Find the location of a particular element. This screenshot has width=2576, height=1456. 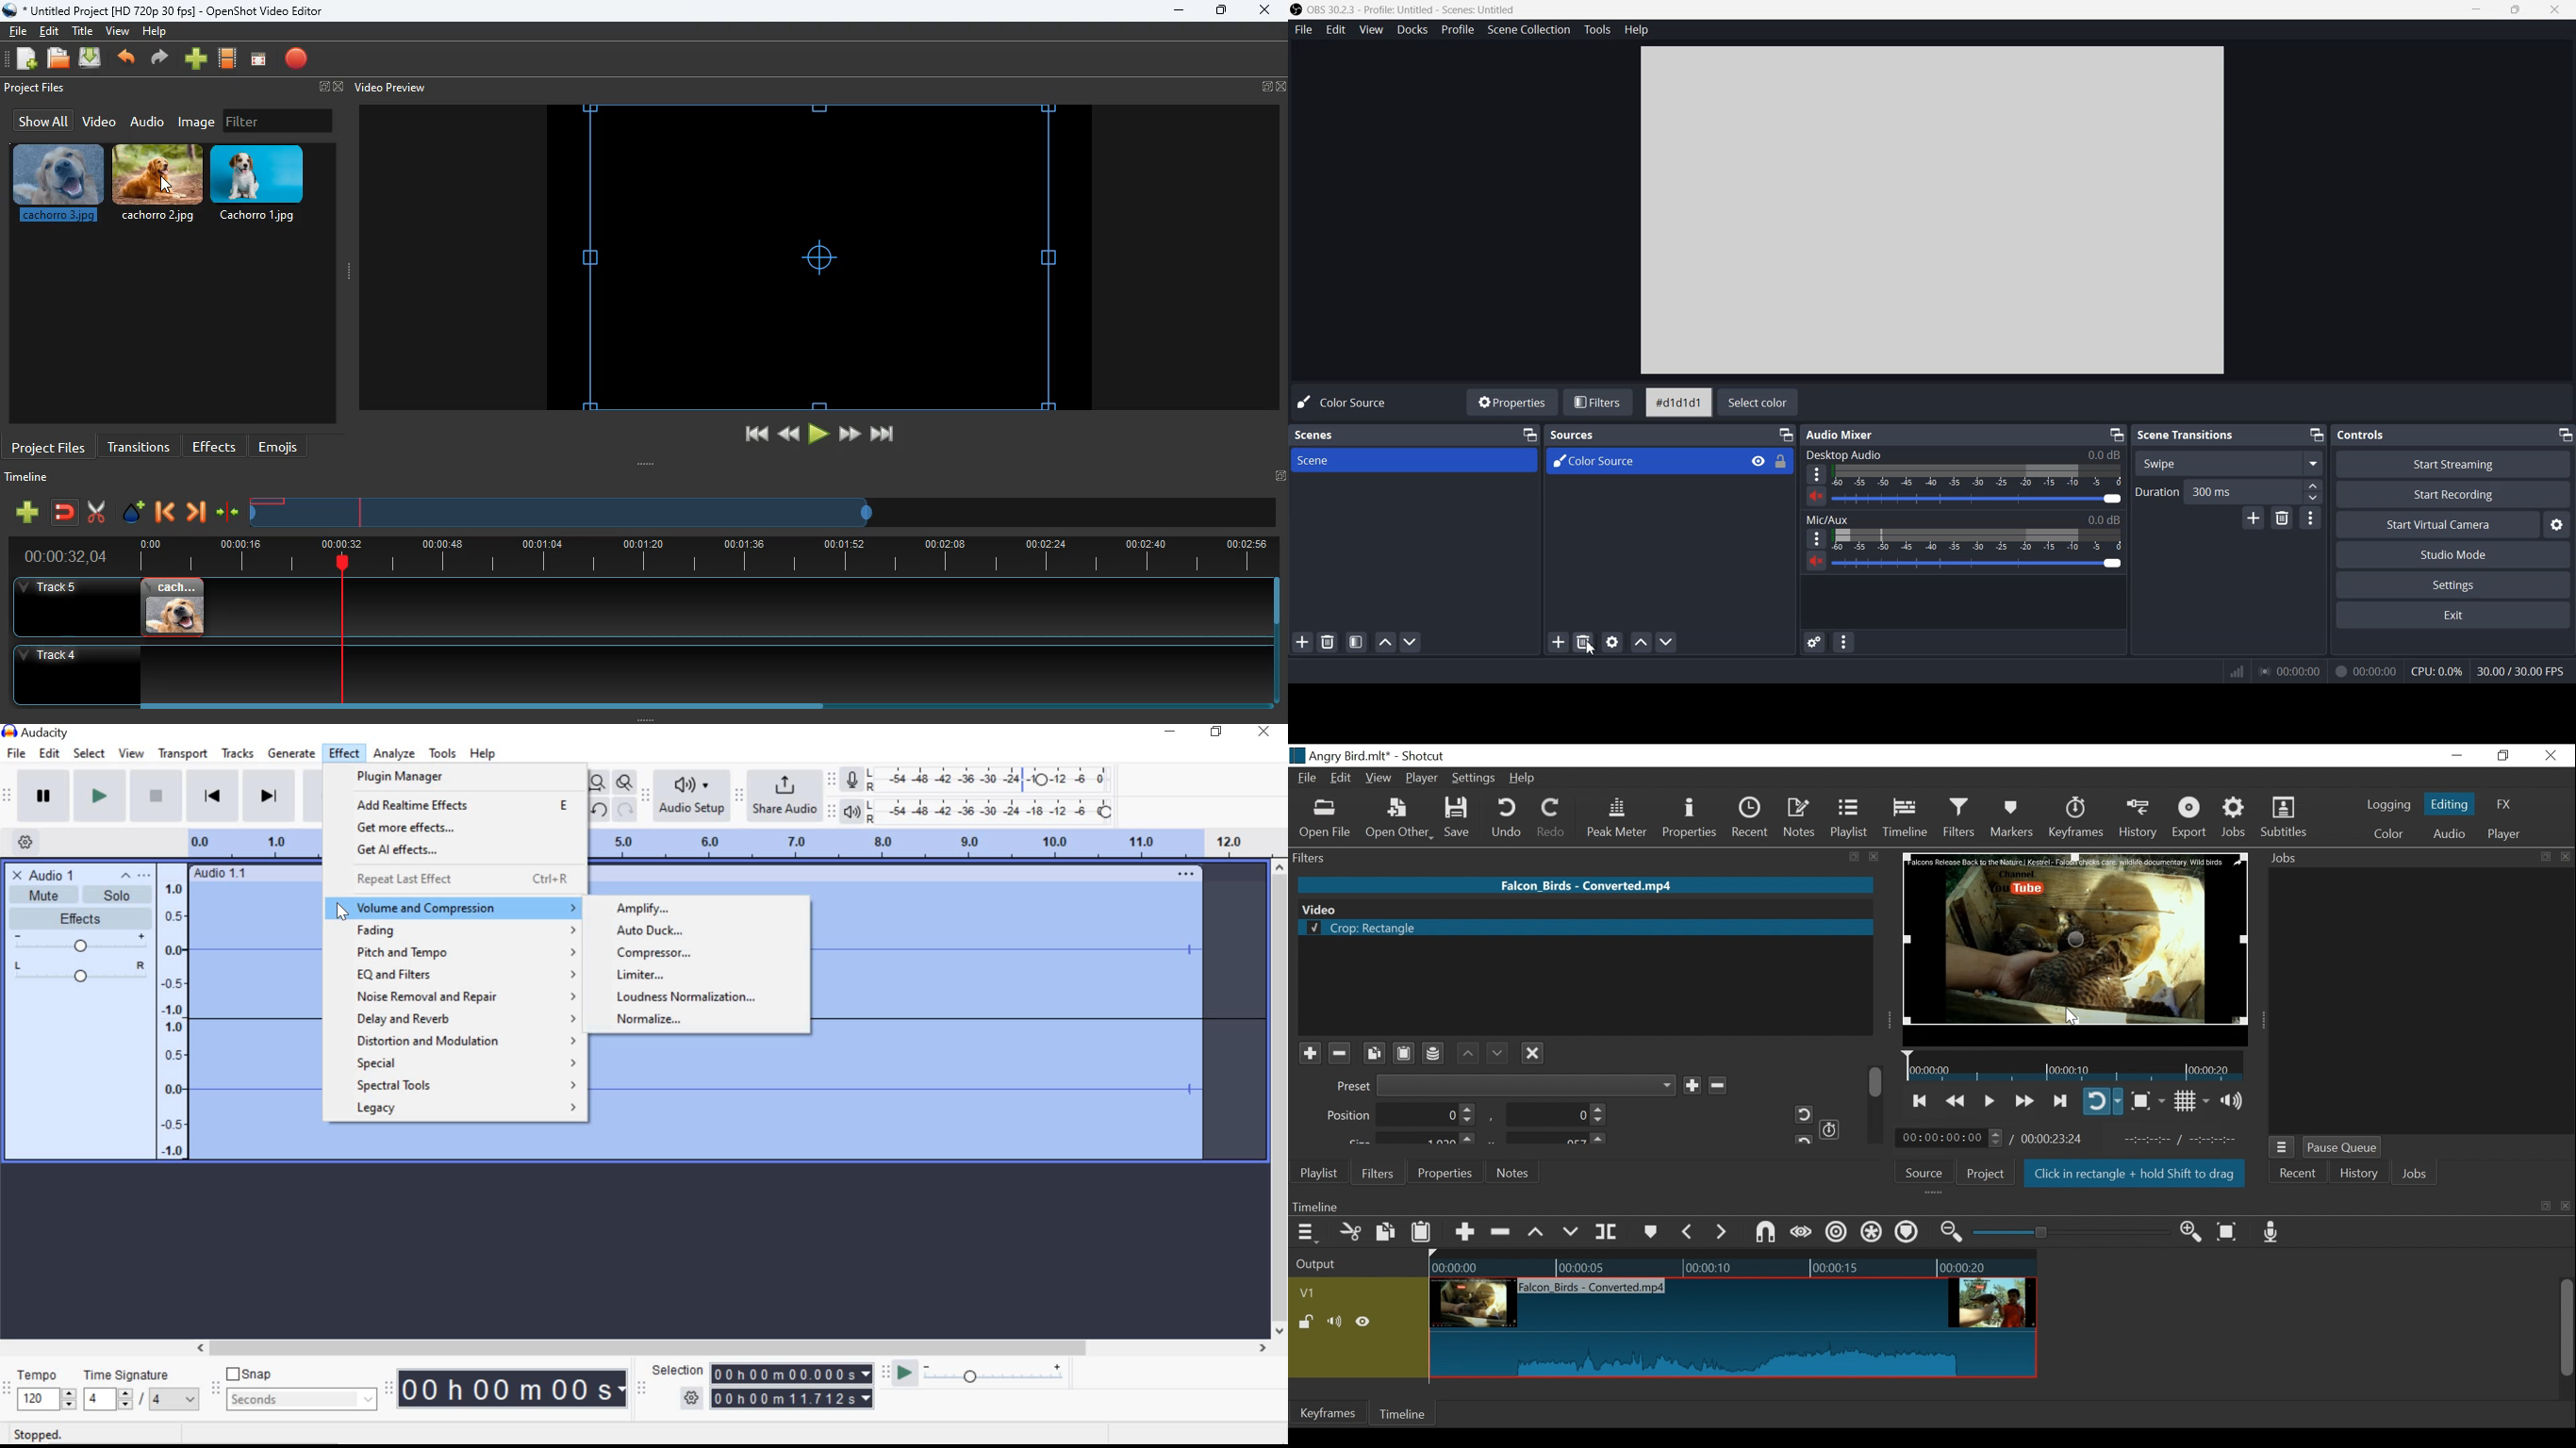

Remove selected Source is located at coordinates (1585, 643).